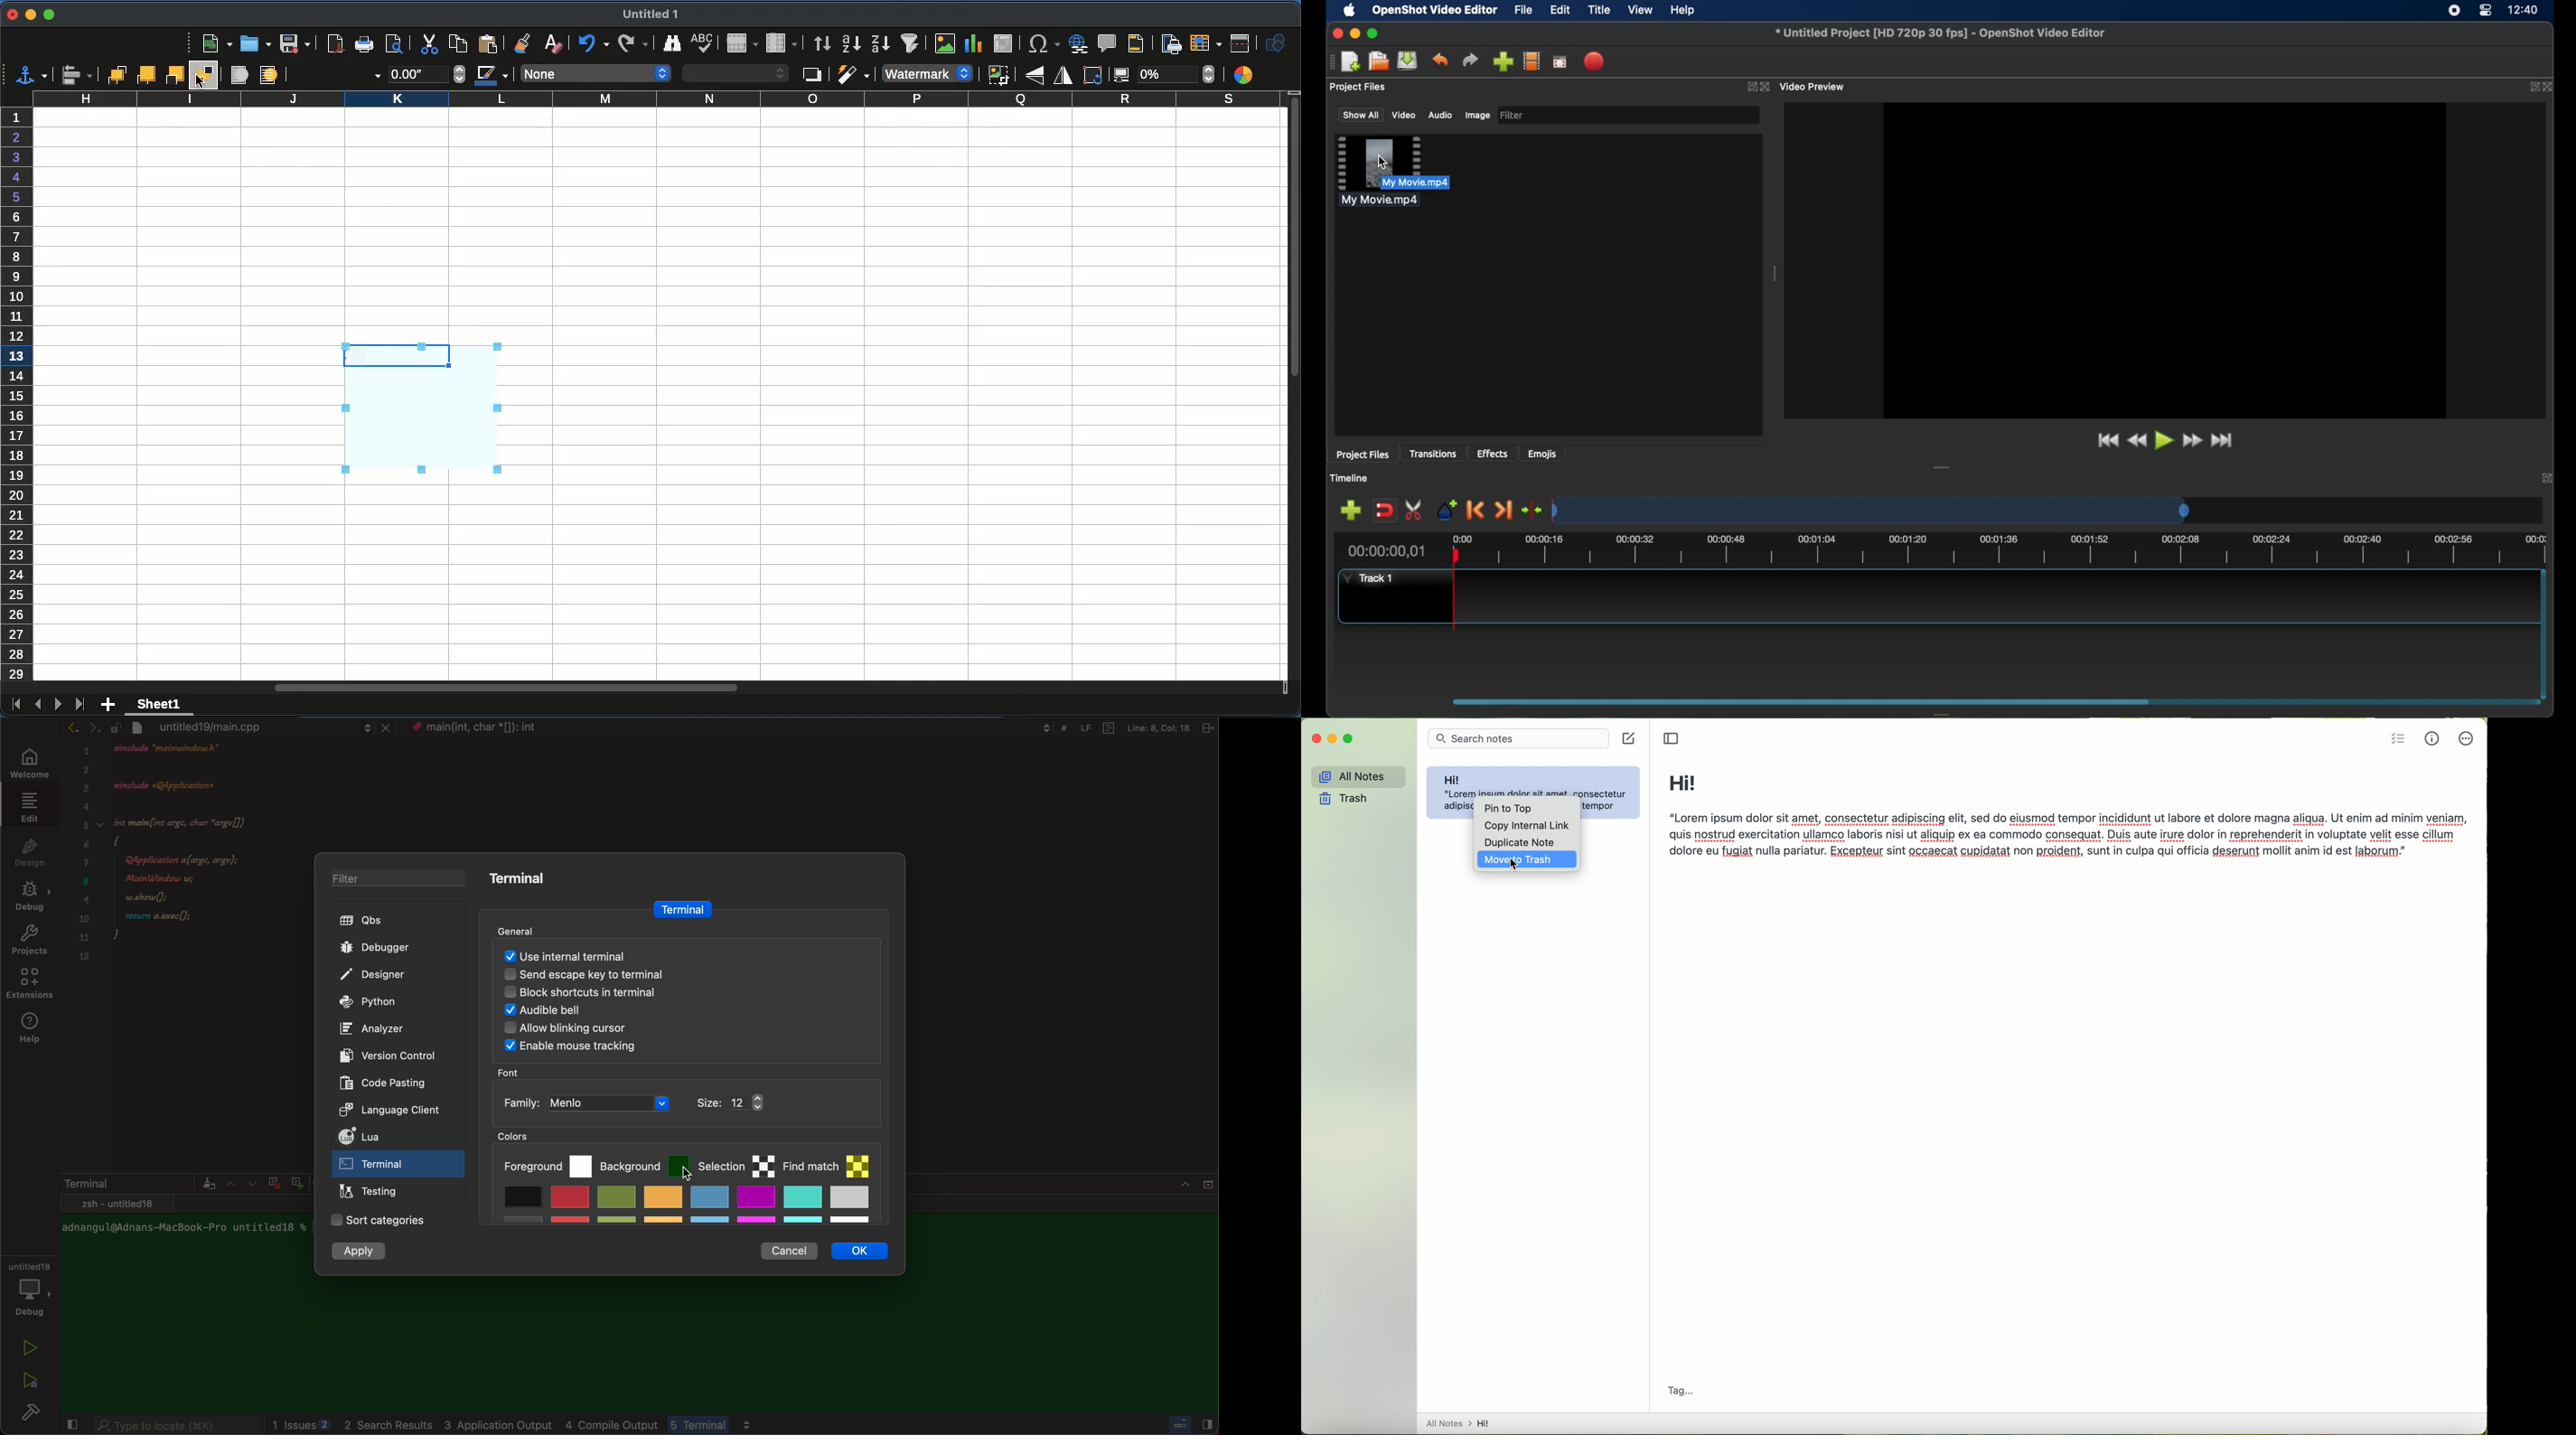  What do you see at coordinates (977, 44) in the screenshot?
I see `chart` at bounding box center [977, 44].